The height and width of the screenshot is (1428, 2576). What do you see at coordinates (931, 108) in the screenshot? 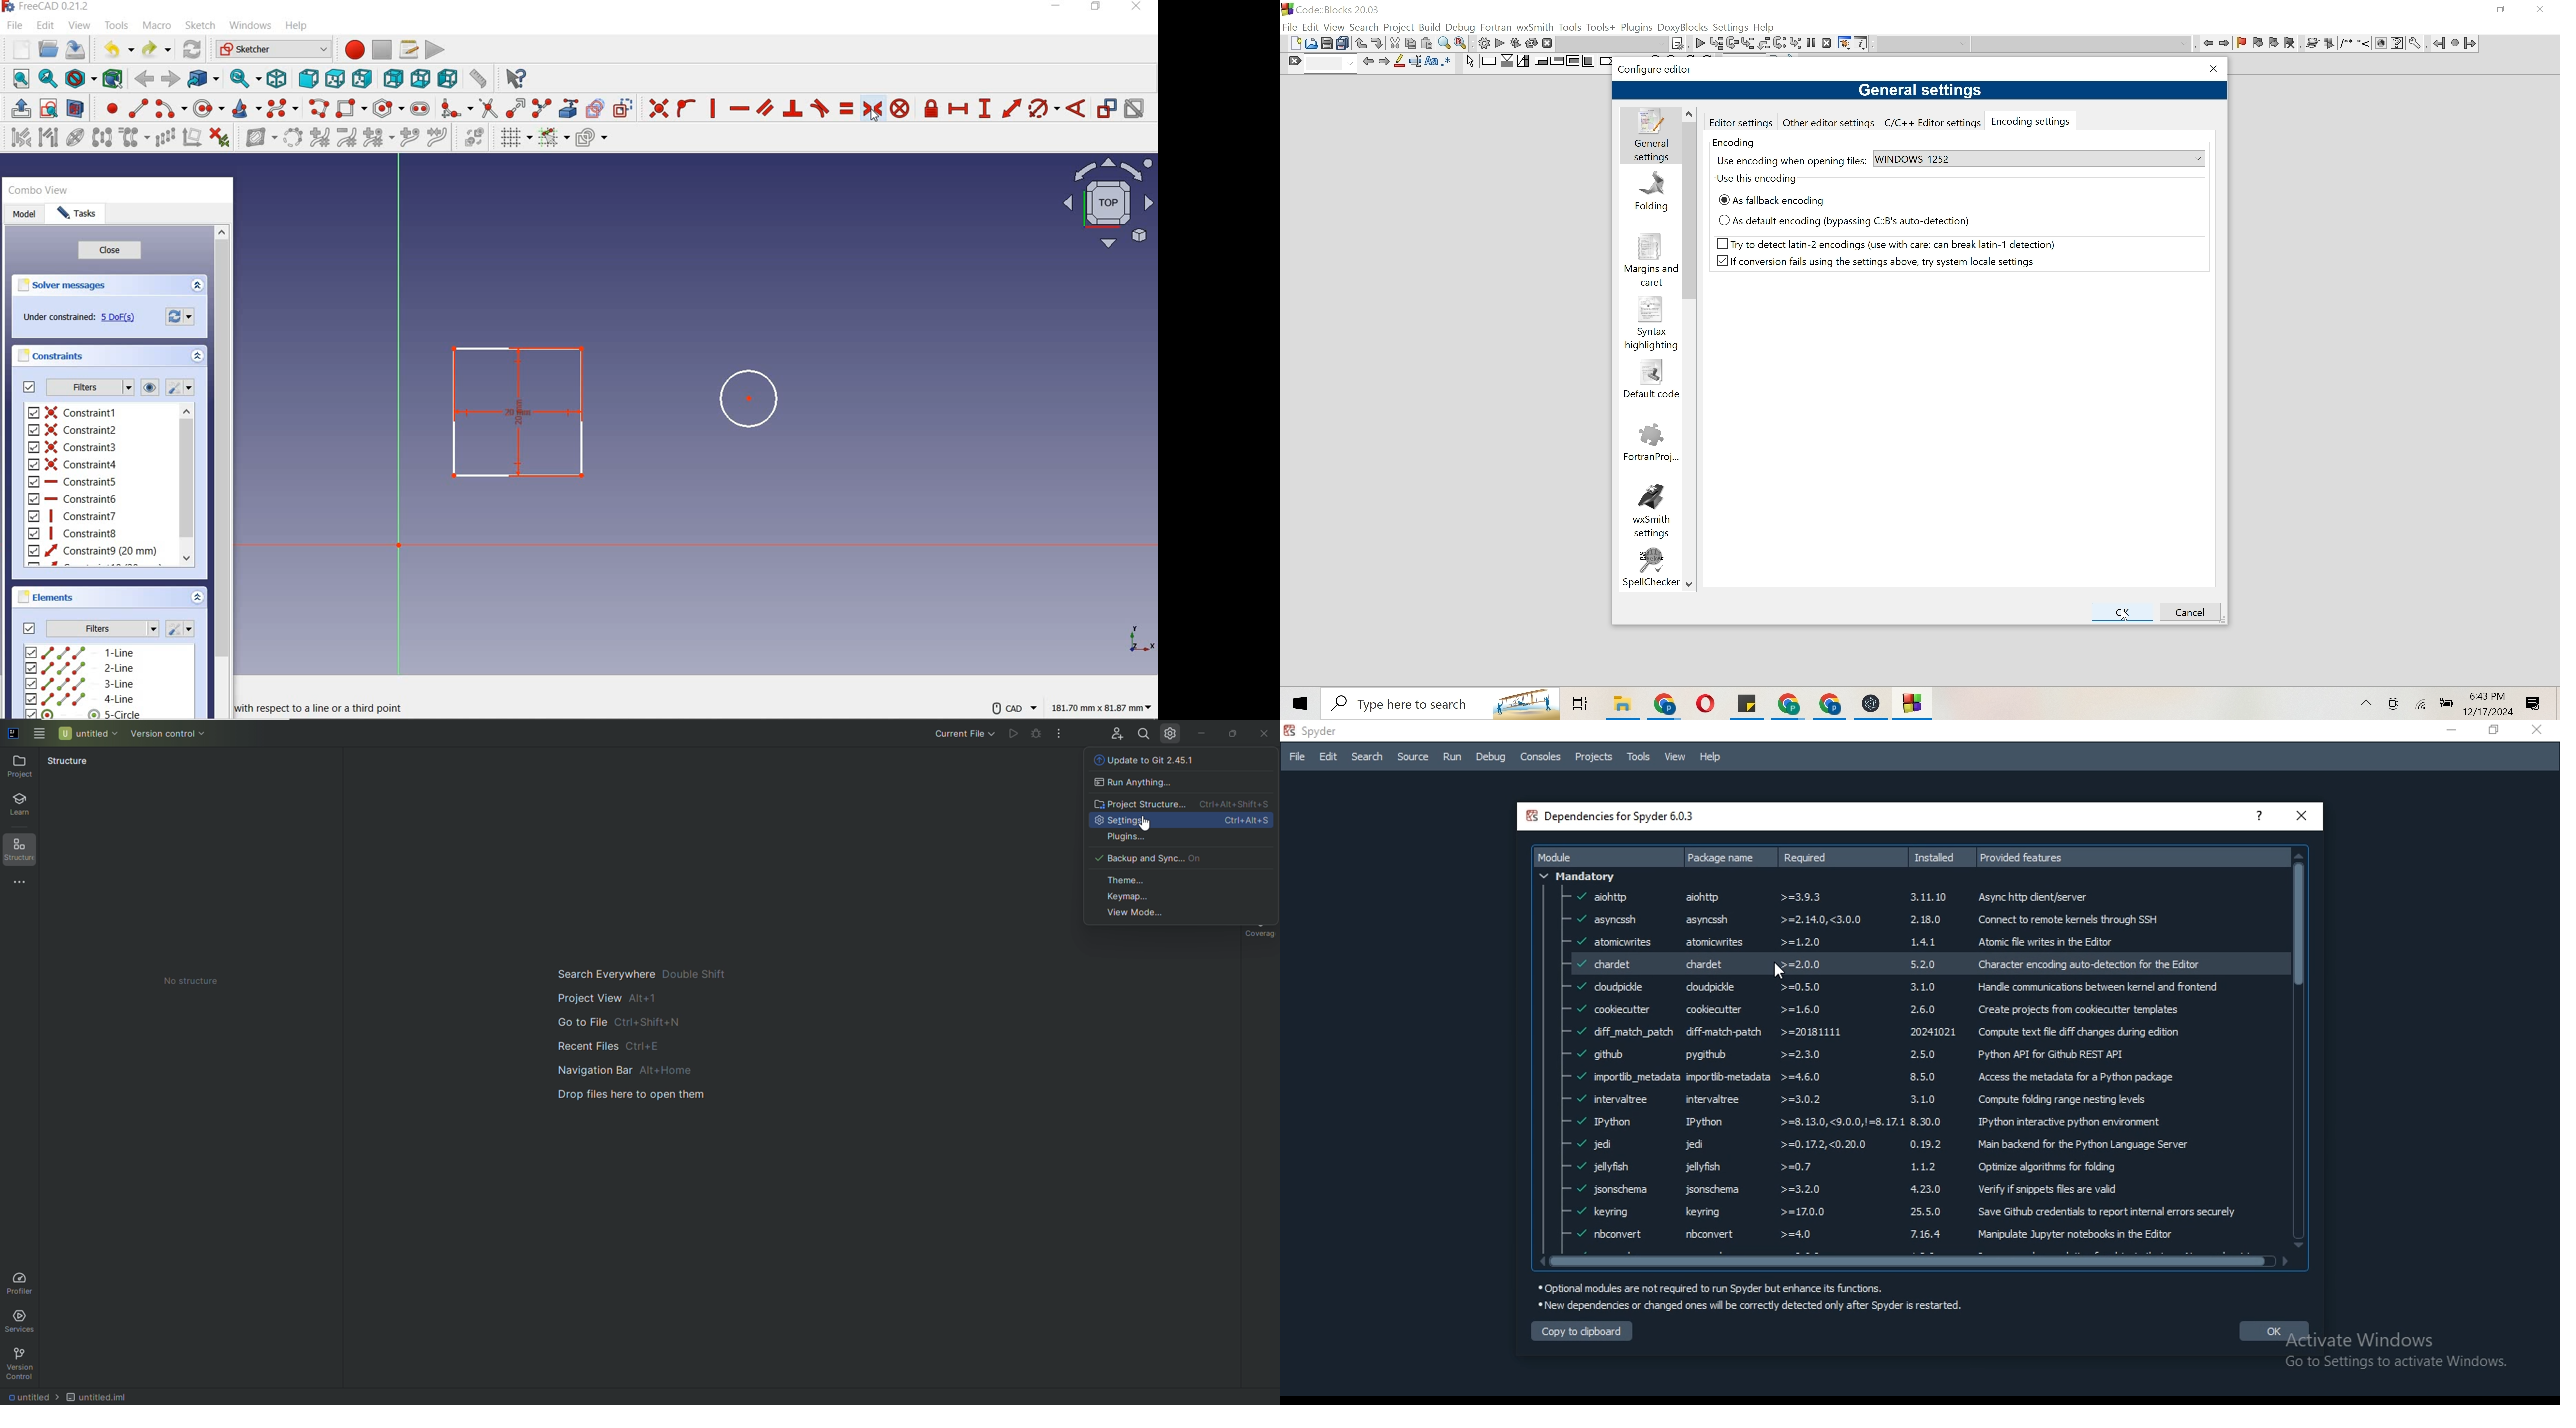
I see `constrain lock` at bounding box center [931, 108].